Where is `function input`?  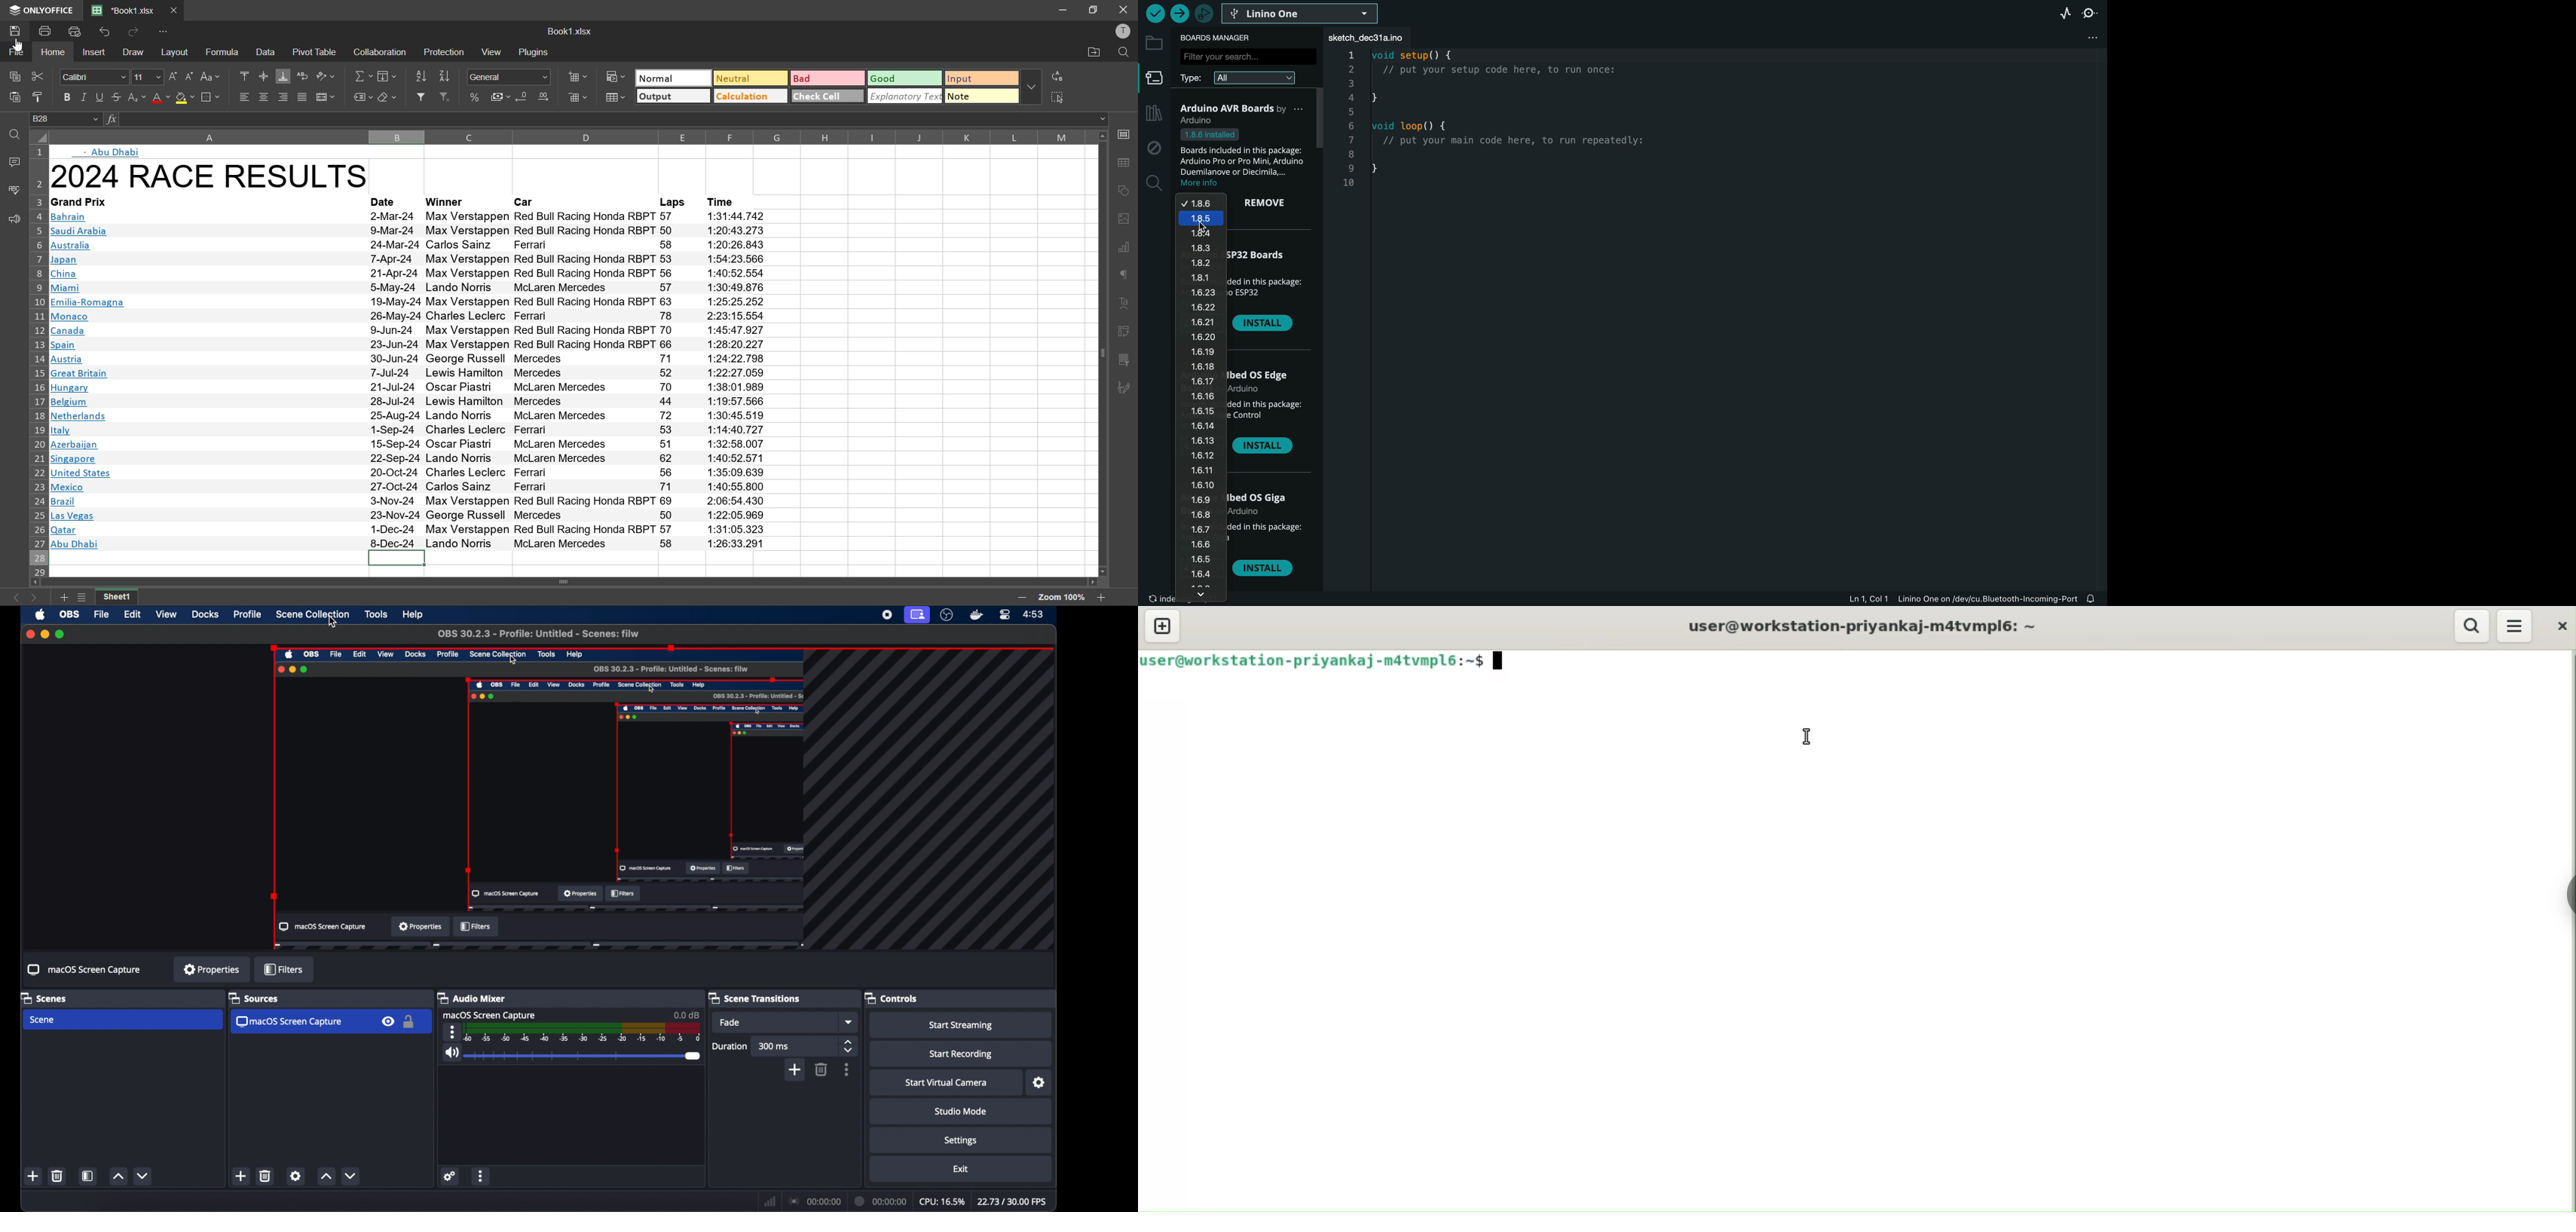
function input is located at coordinates (114, 121).